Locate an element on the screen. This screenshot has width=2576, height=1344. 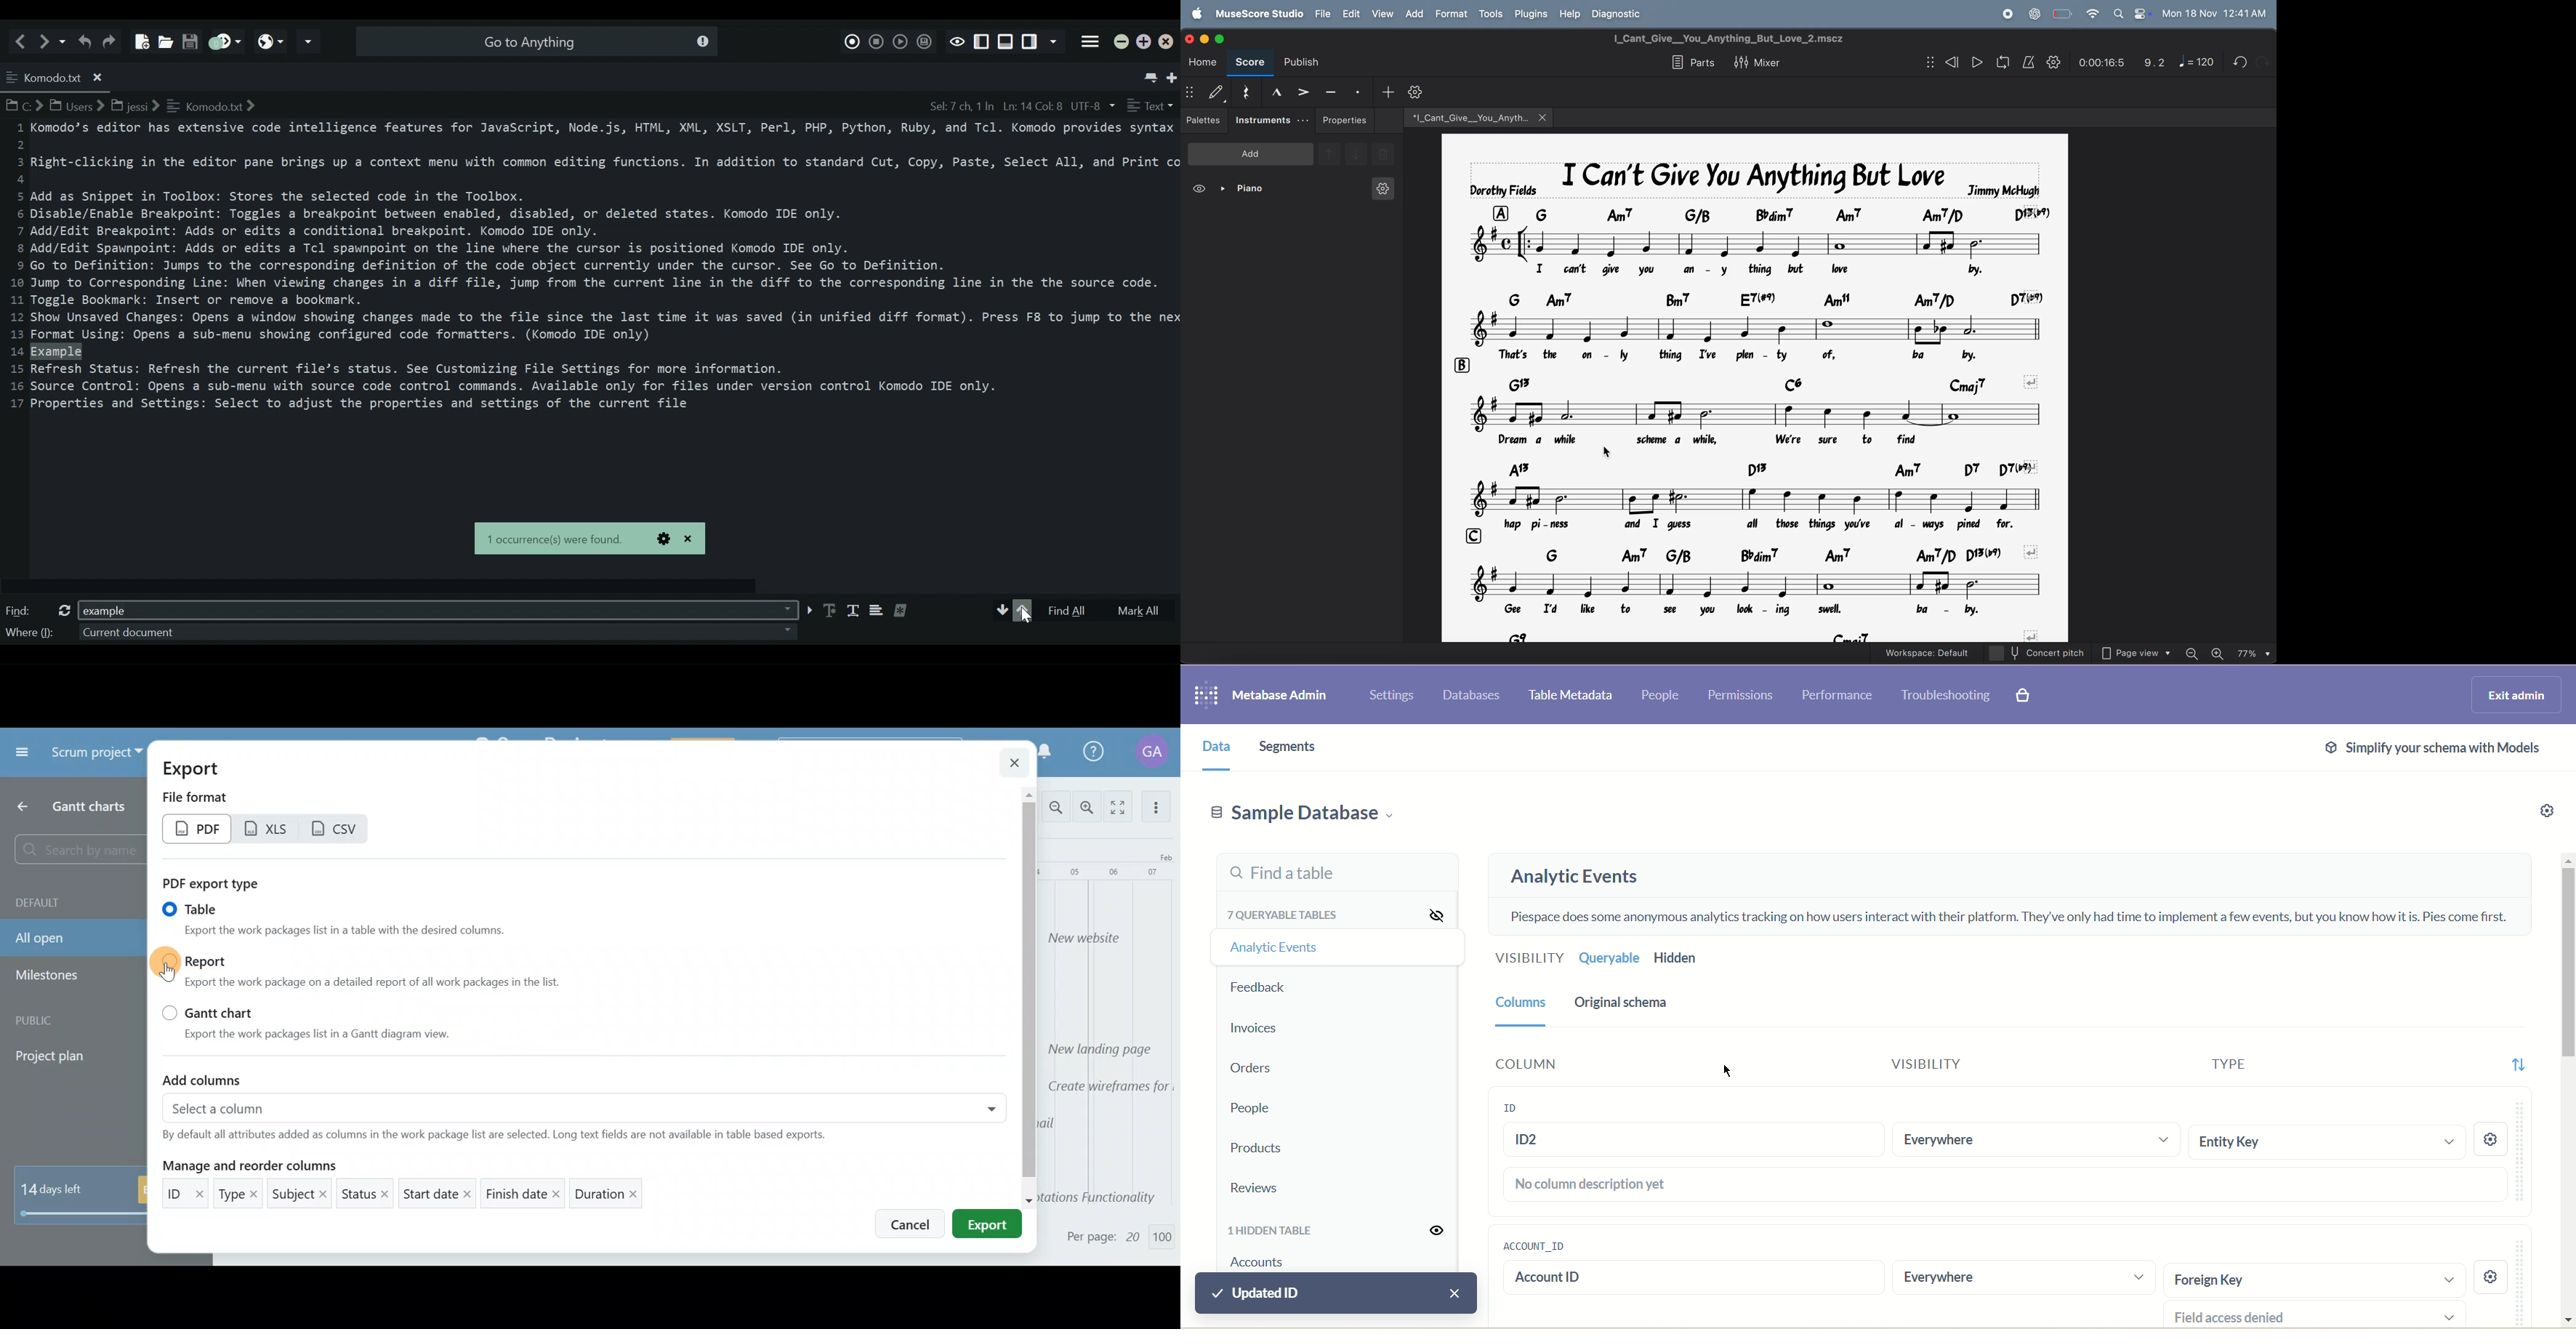
delete is located at coordinates (1390, 154).